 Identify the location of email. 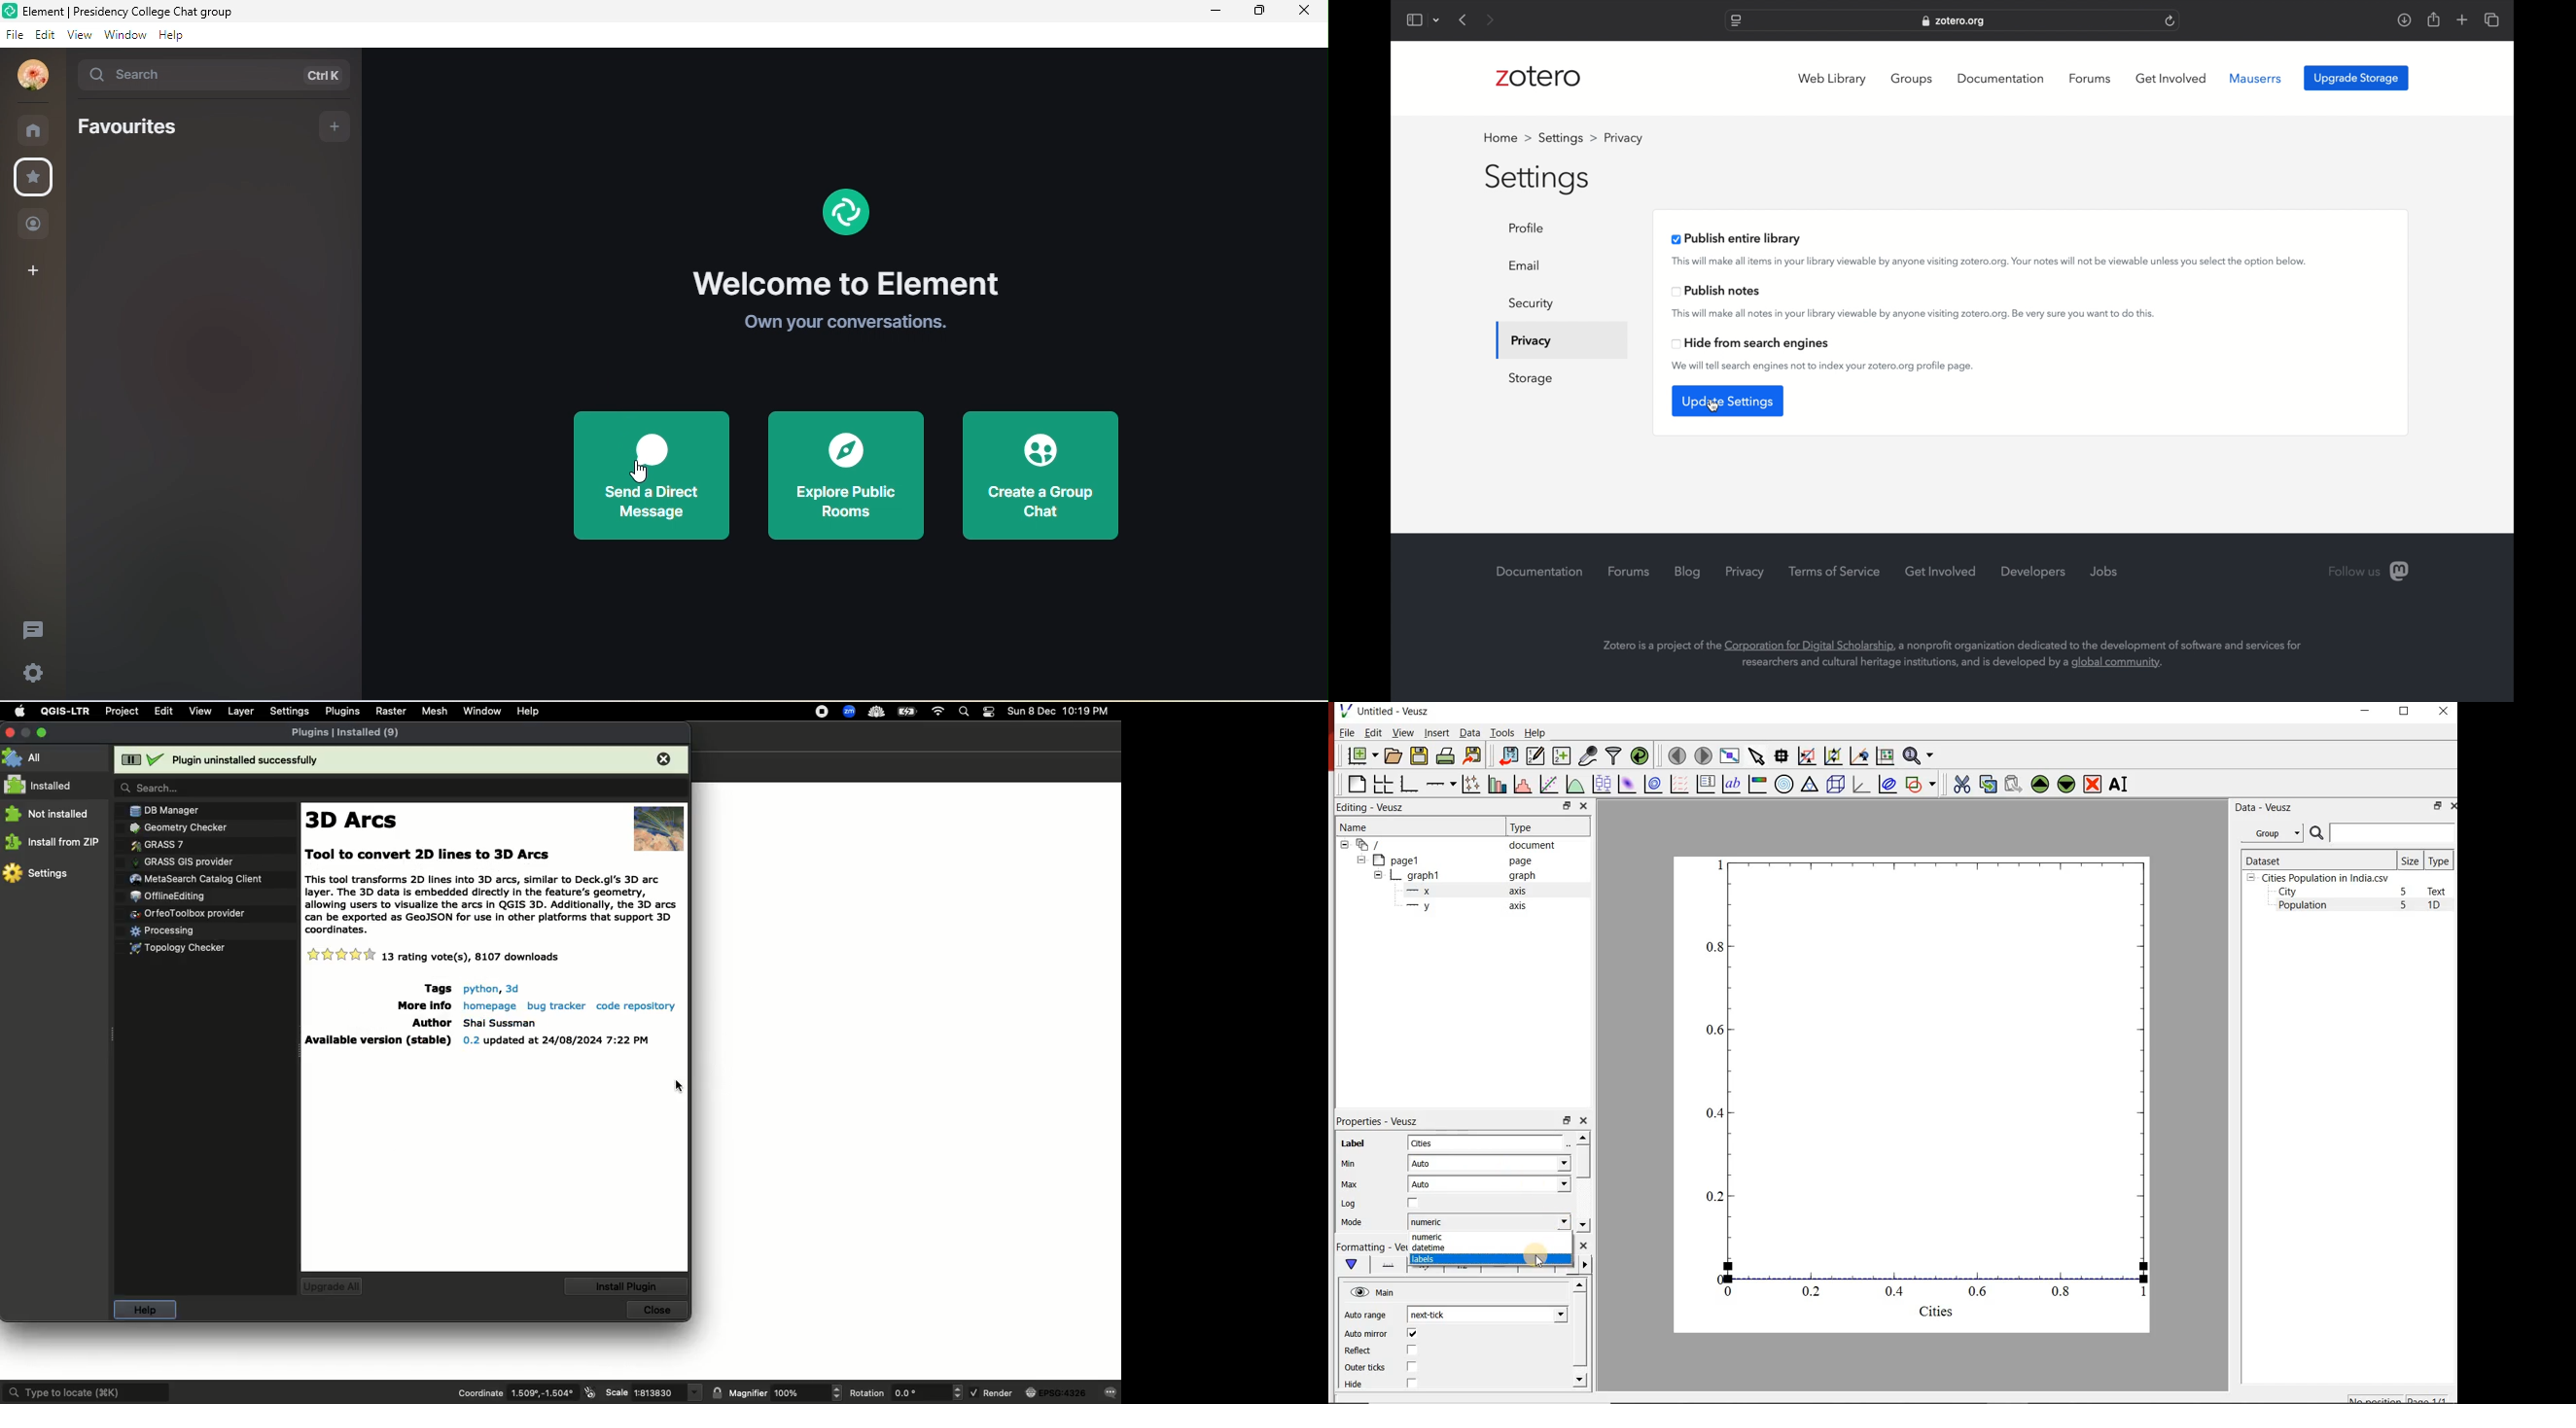
(1526, 265).